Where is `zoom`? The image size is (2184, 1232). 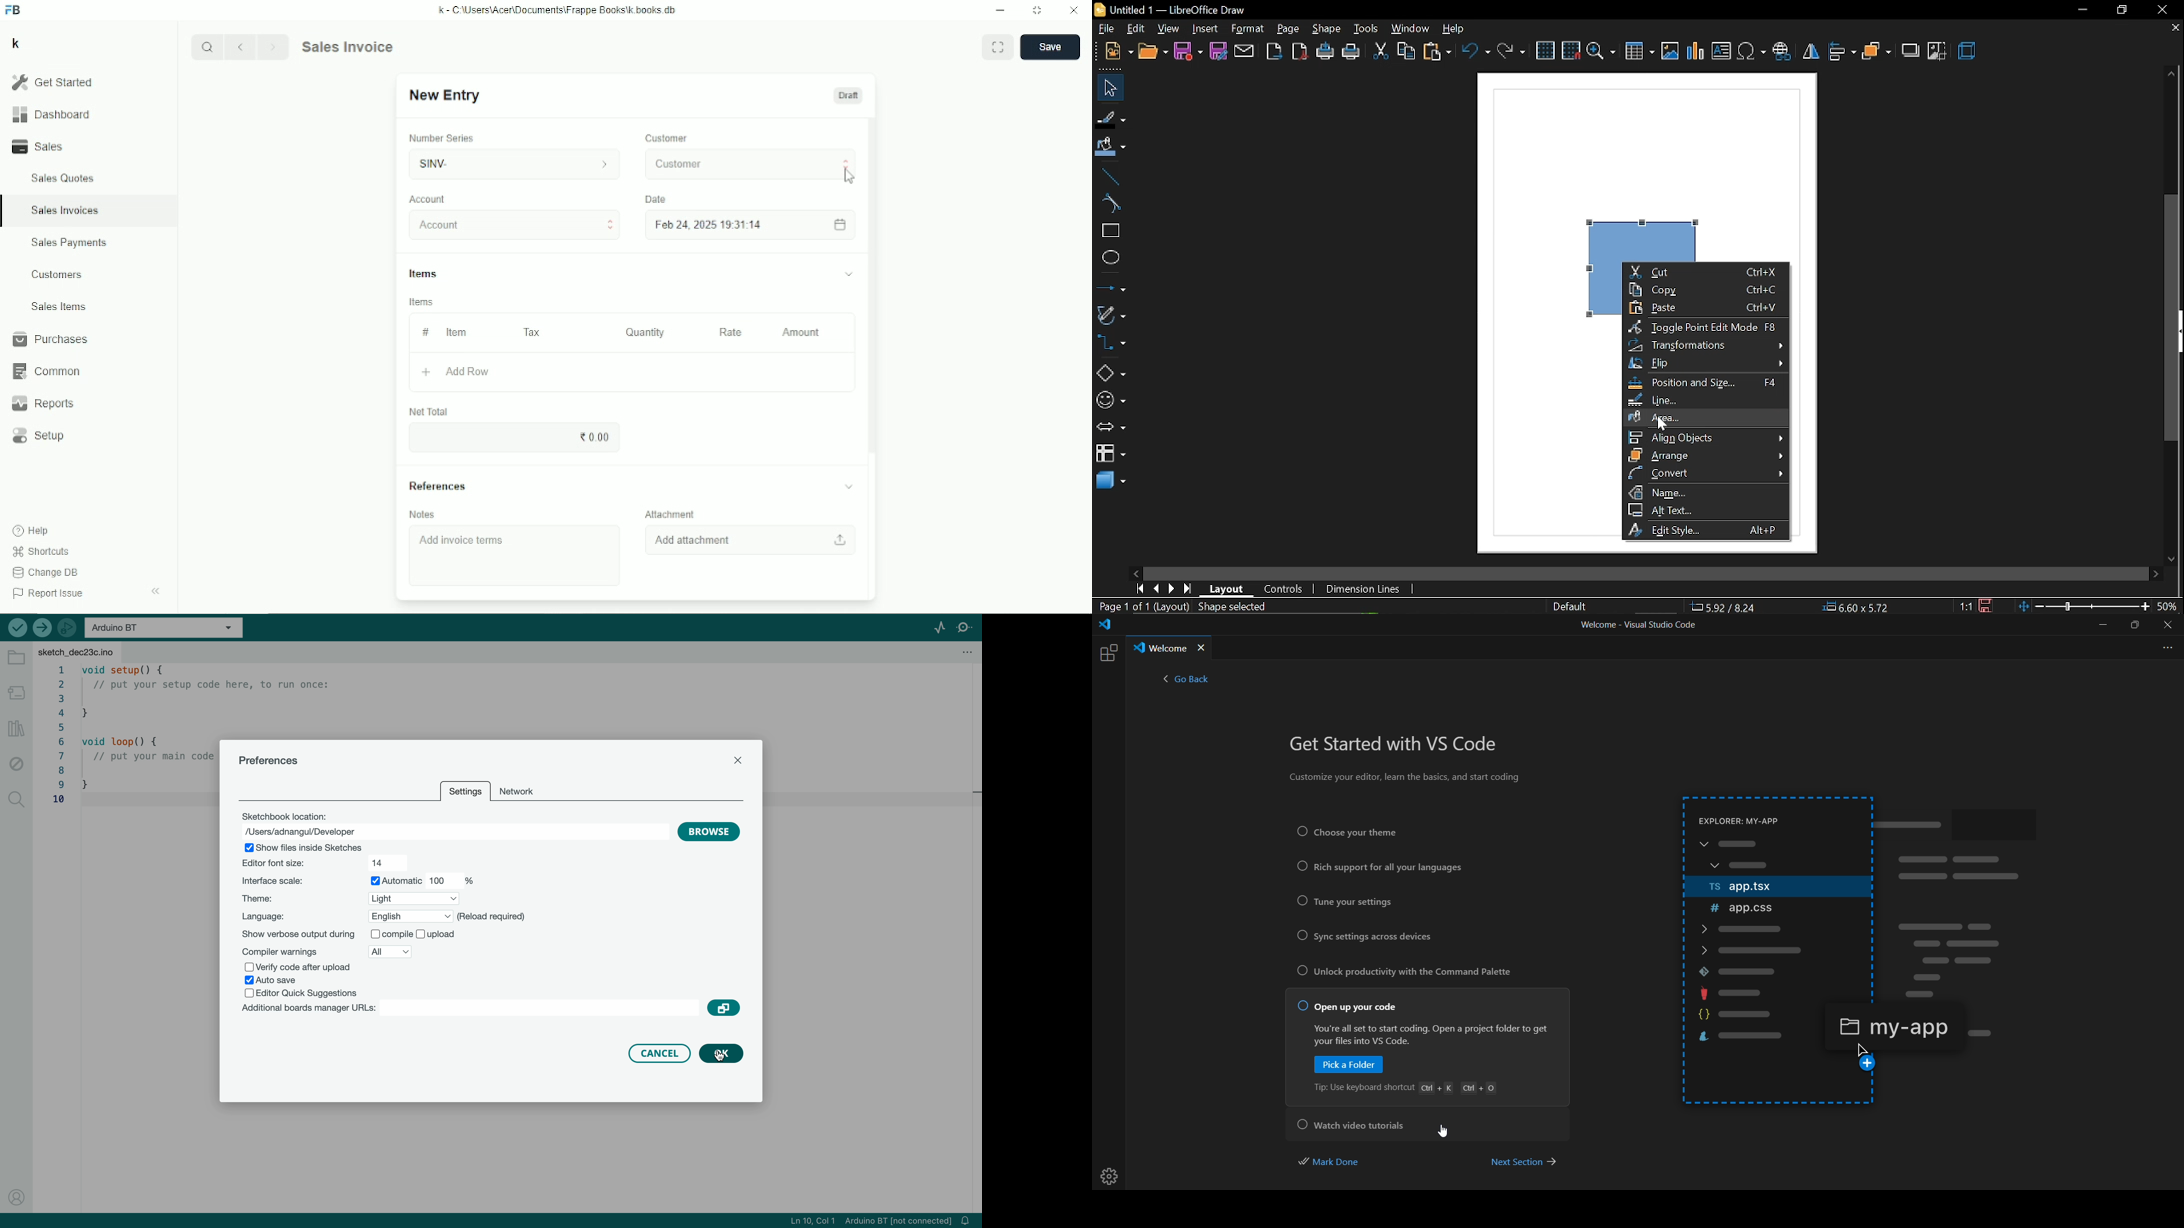
zoom is located at coordinates (1602, 52).